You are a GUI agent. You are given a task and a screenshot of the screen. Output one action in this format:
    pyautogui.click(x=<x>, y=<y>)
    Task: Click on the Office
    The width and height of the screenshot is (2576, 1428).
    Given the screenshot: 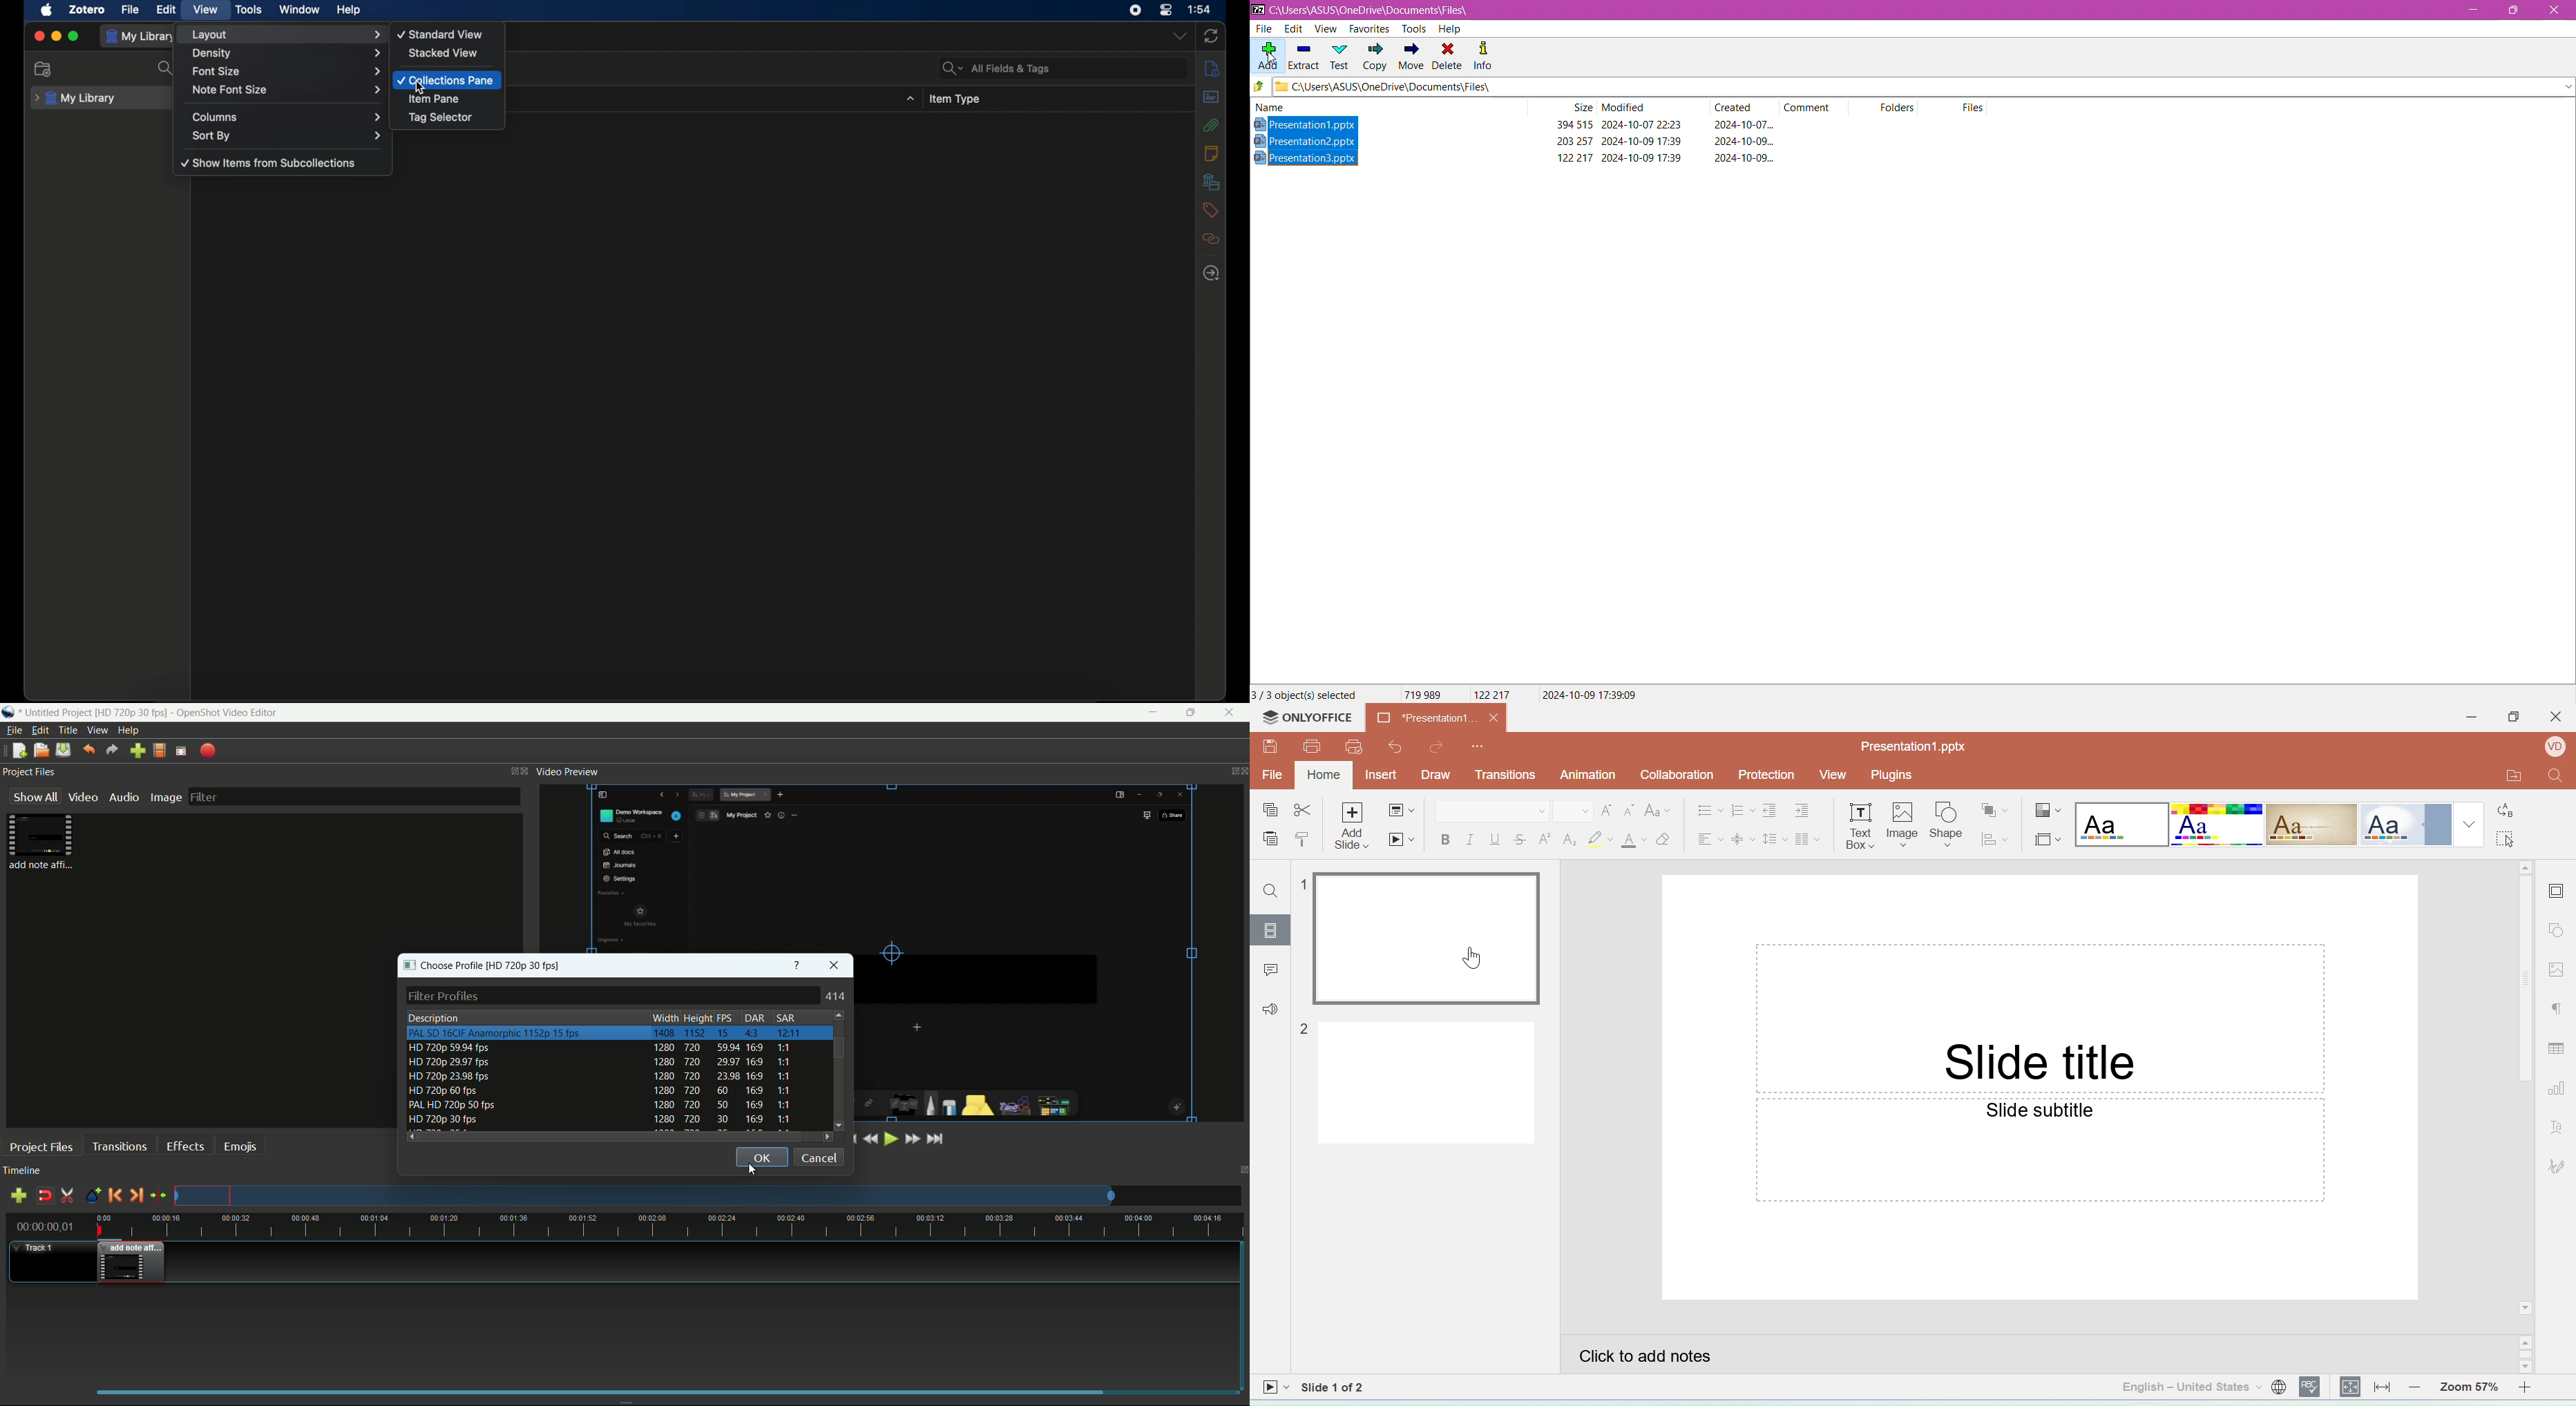 What is the action you would take?
    pyautogui.click(x=2404, y=825)
    